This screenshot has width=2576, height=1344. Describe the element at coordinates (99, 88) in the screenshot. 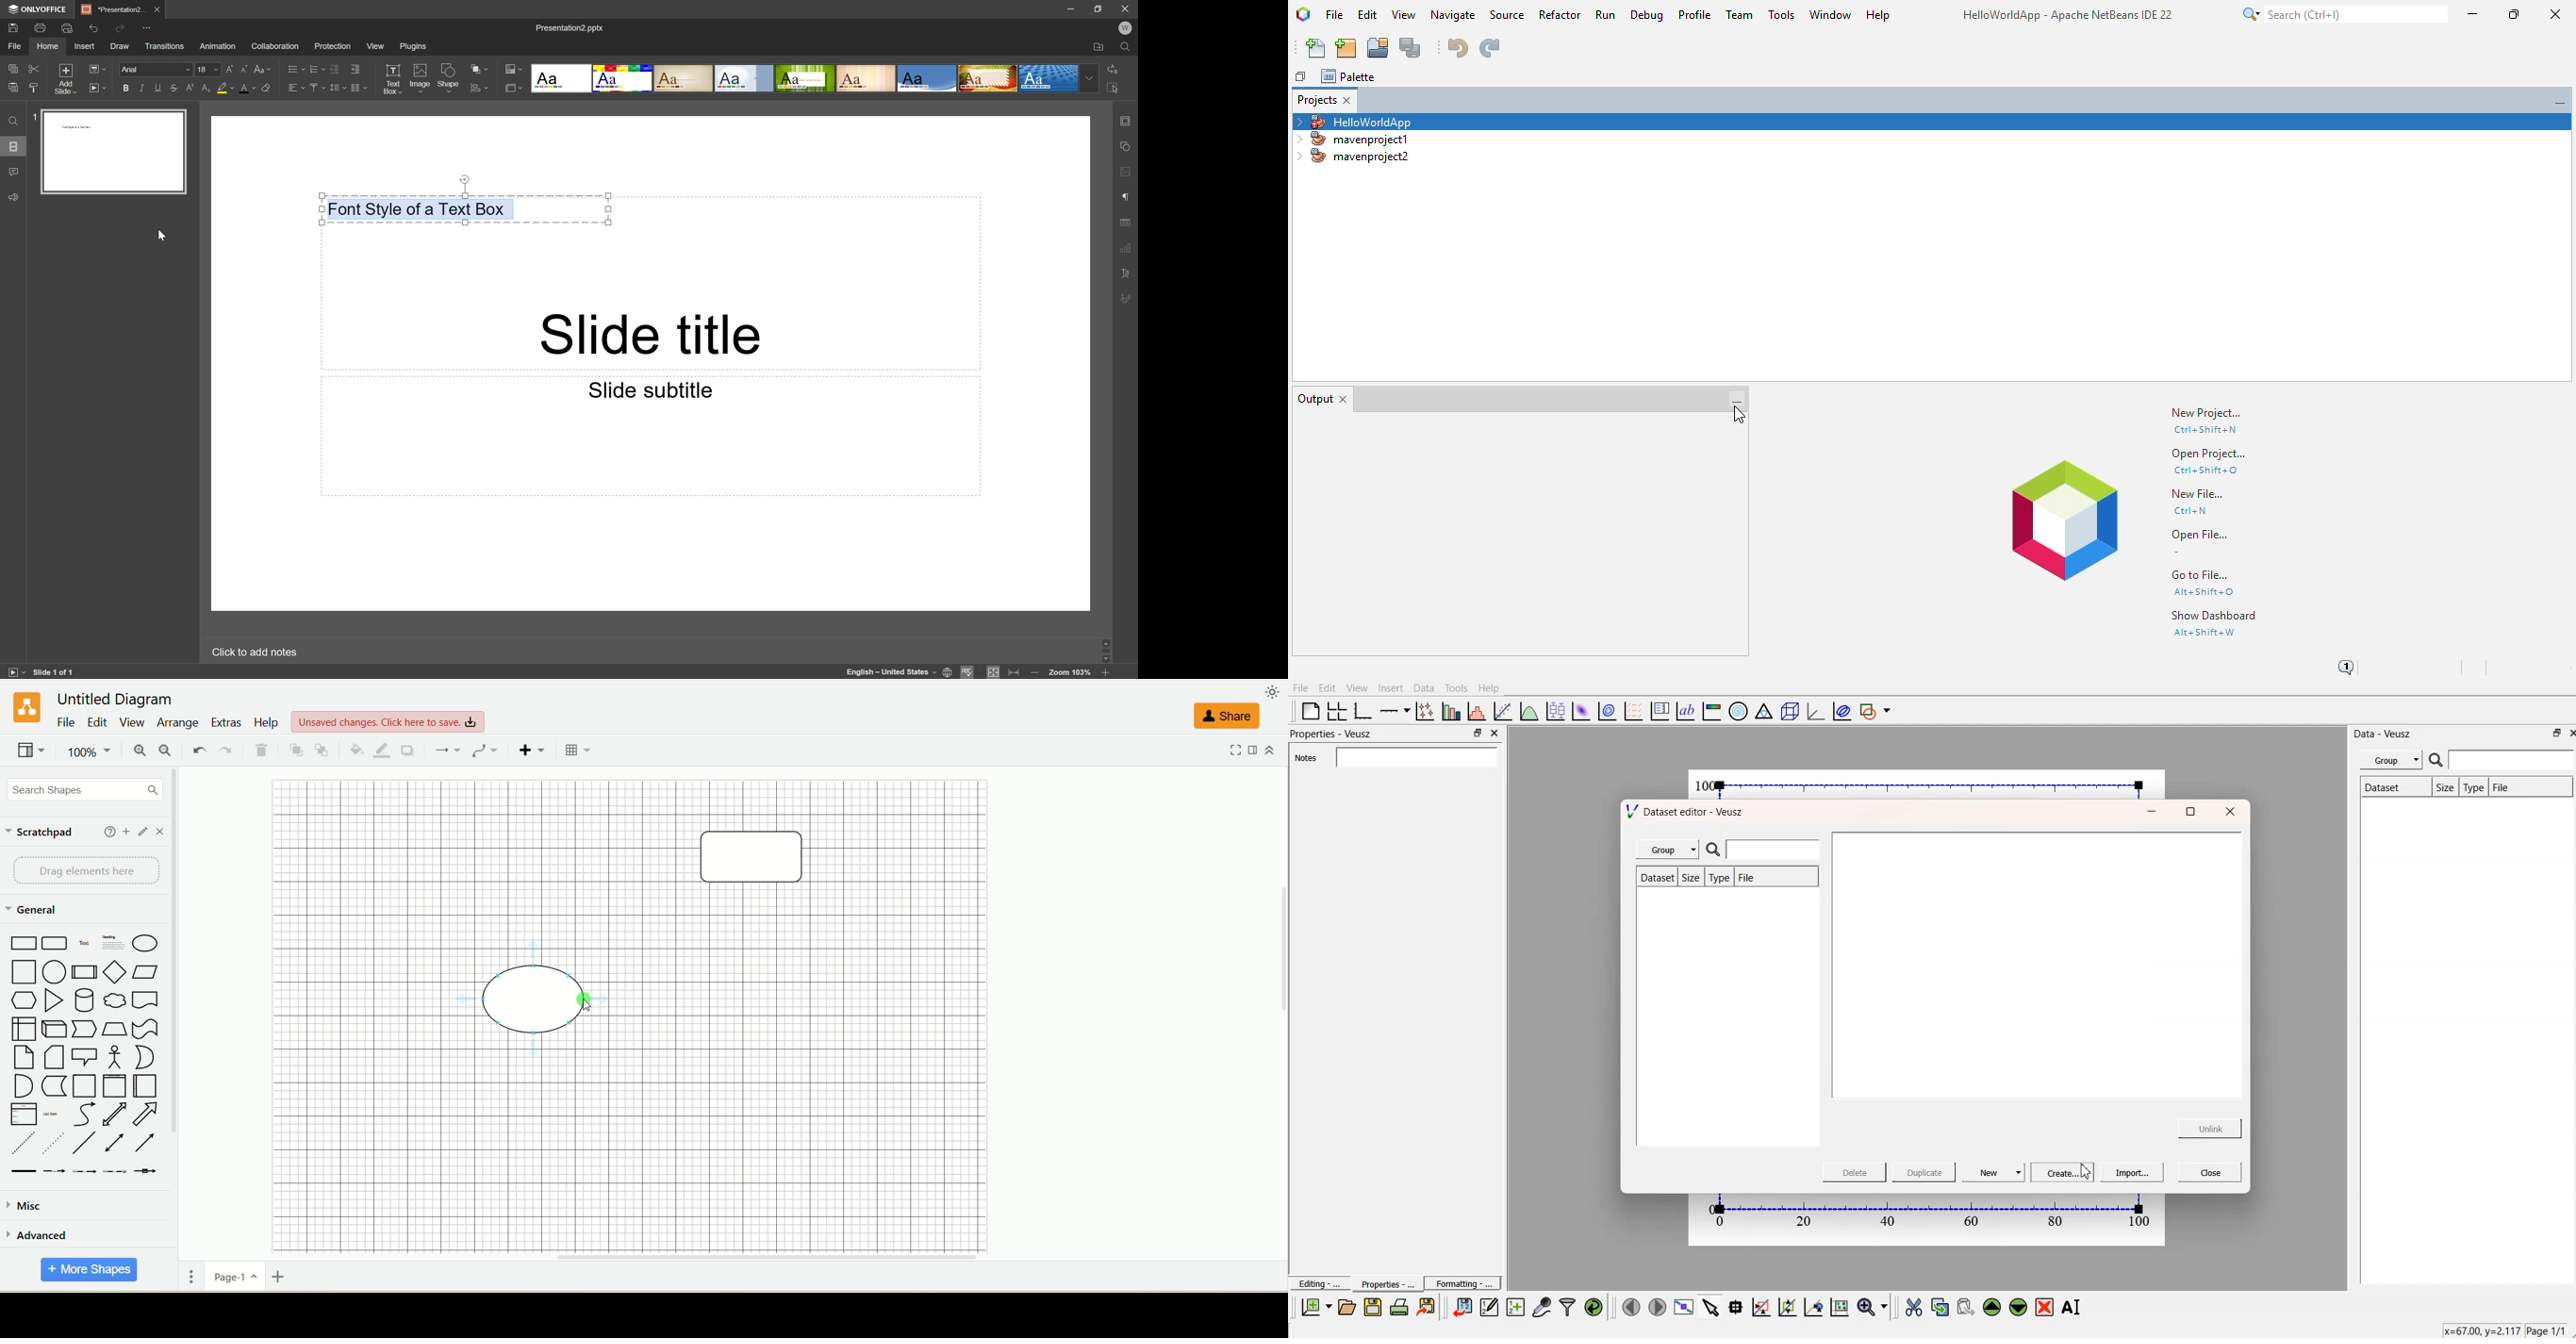

I see `Start slideshow` at that location.